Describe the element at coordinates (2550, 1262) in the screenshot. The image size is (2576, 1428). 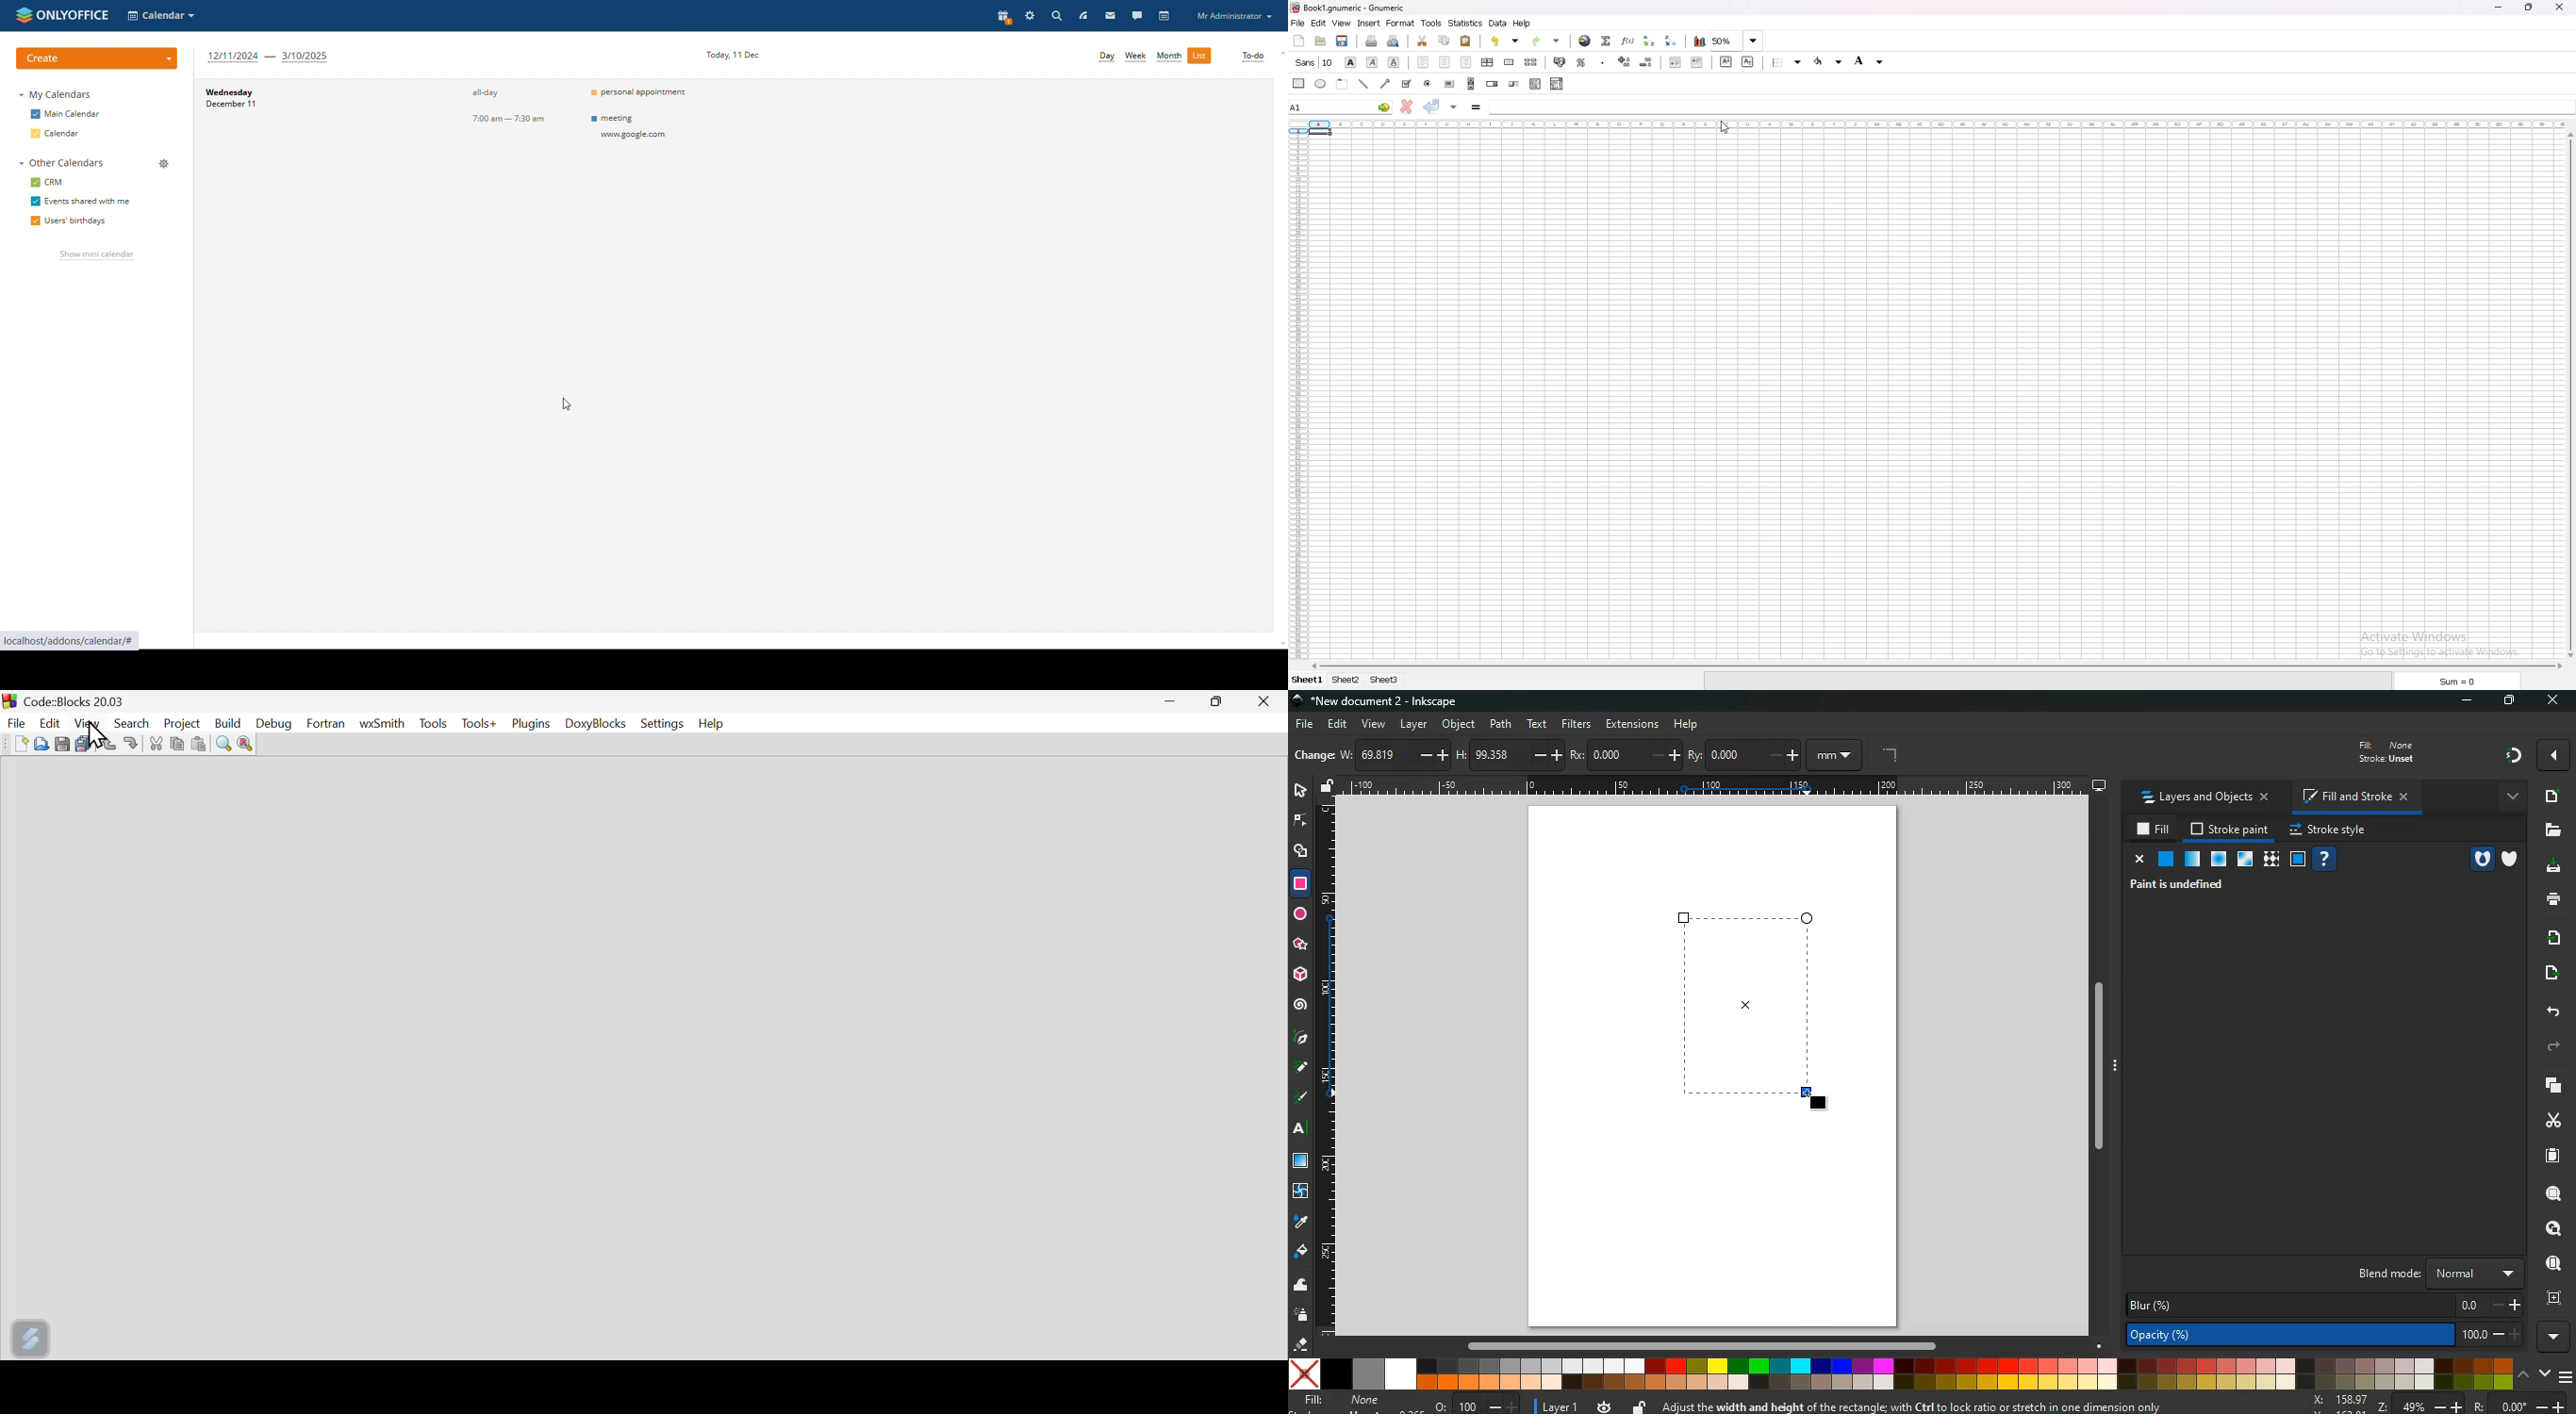
I see `find` at that location.